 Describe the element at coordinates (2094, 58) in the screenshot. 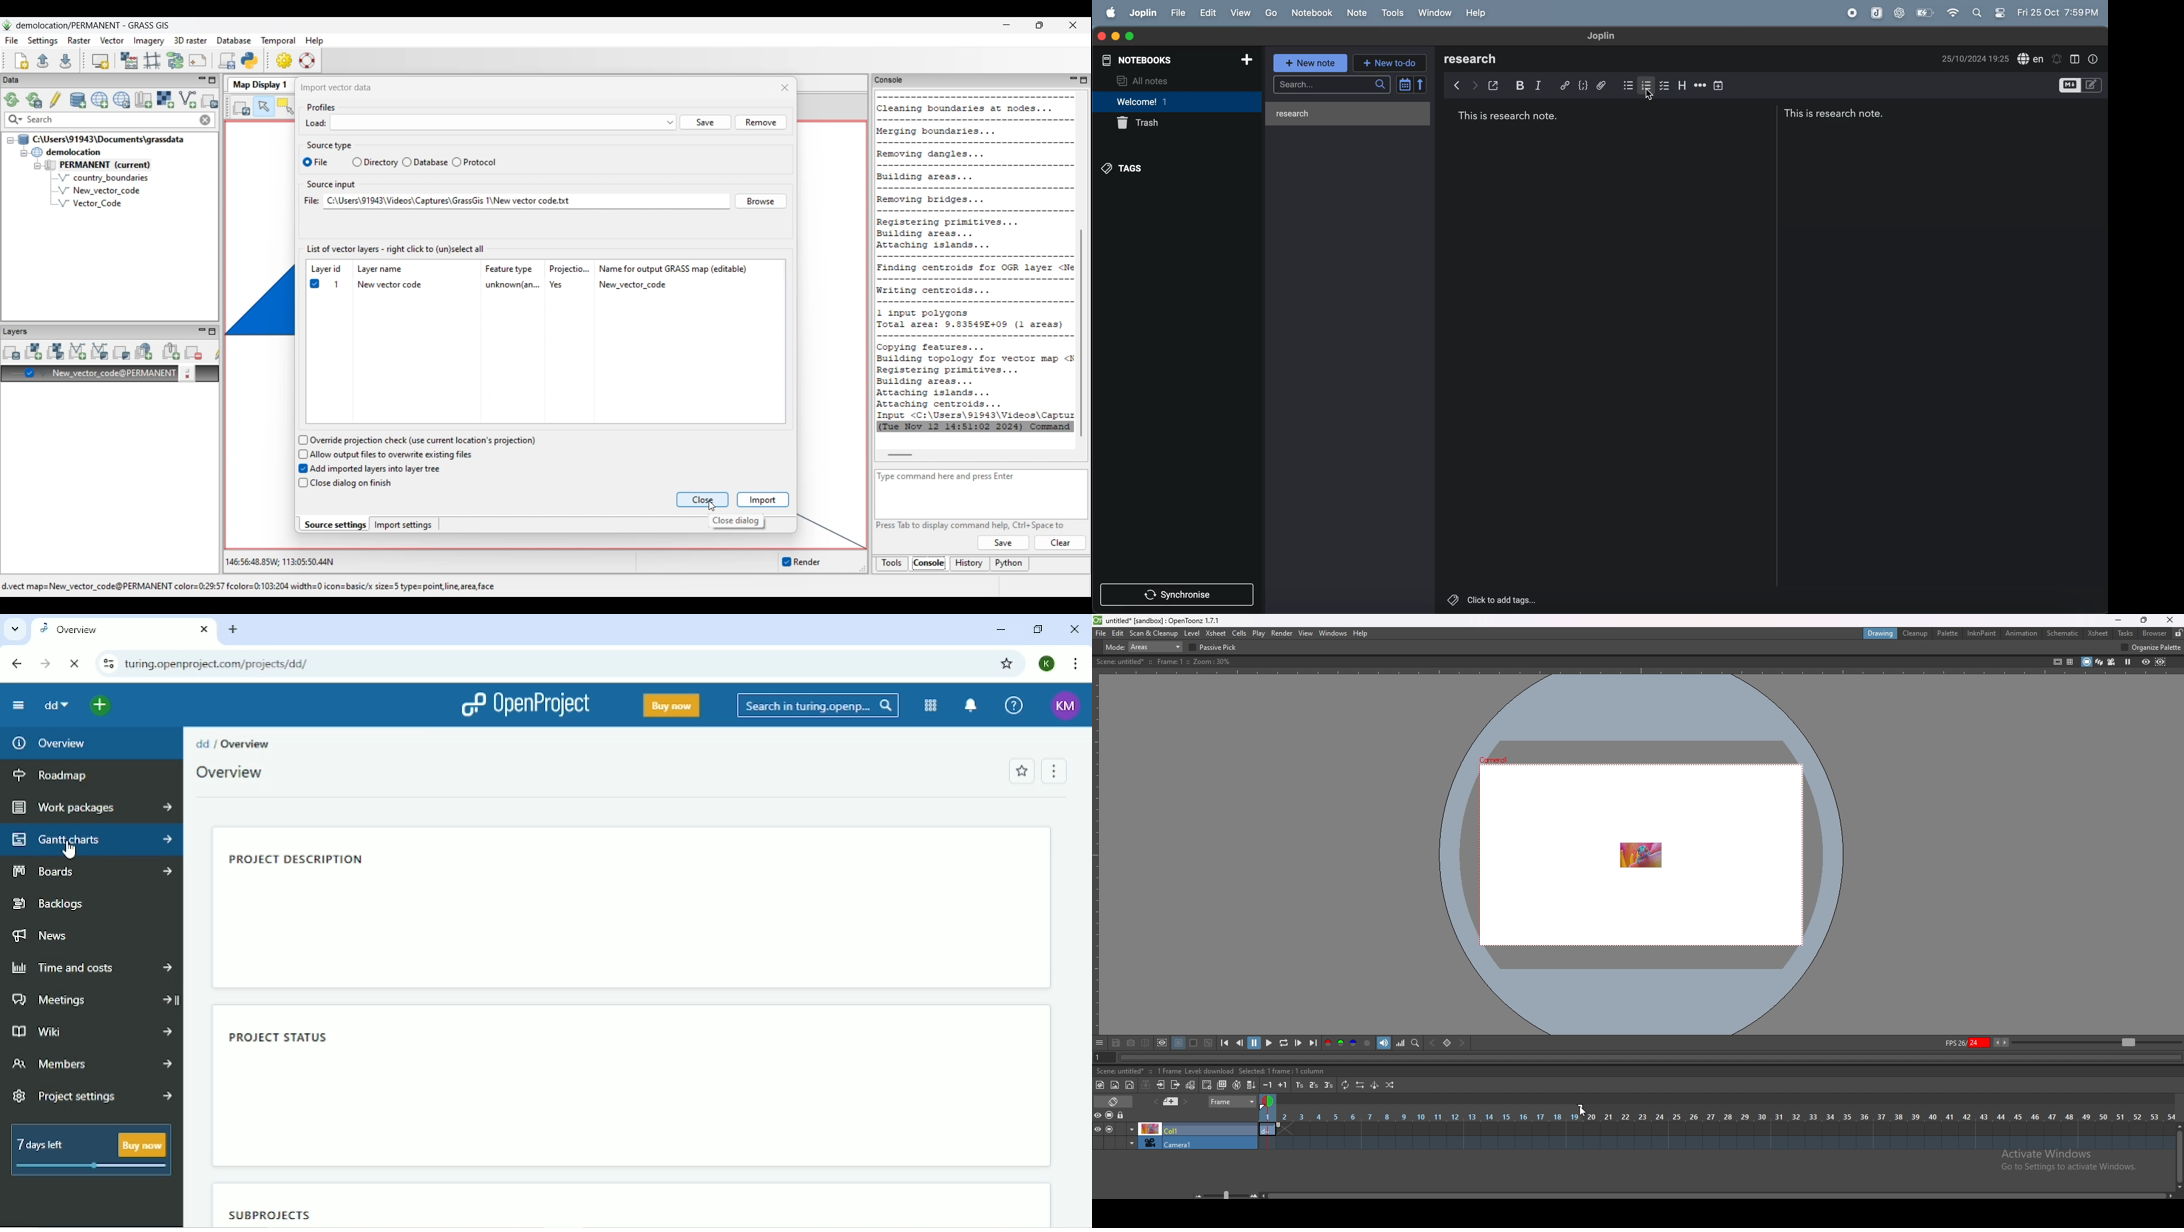

I see `note properties` at that location.